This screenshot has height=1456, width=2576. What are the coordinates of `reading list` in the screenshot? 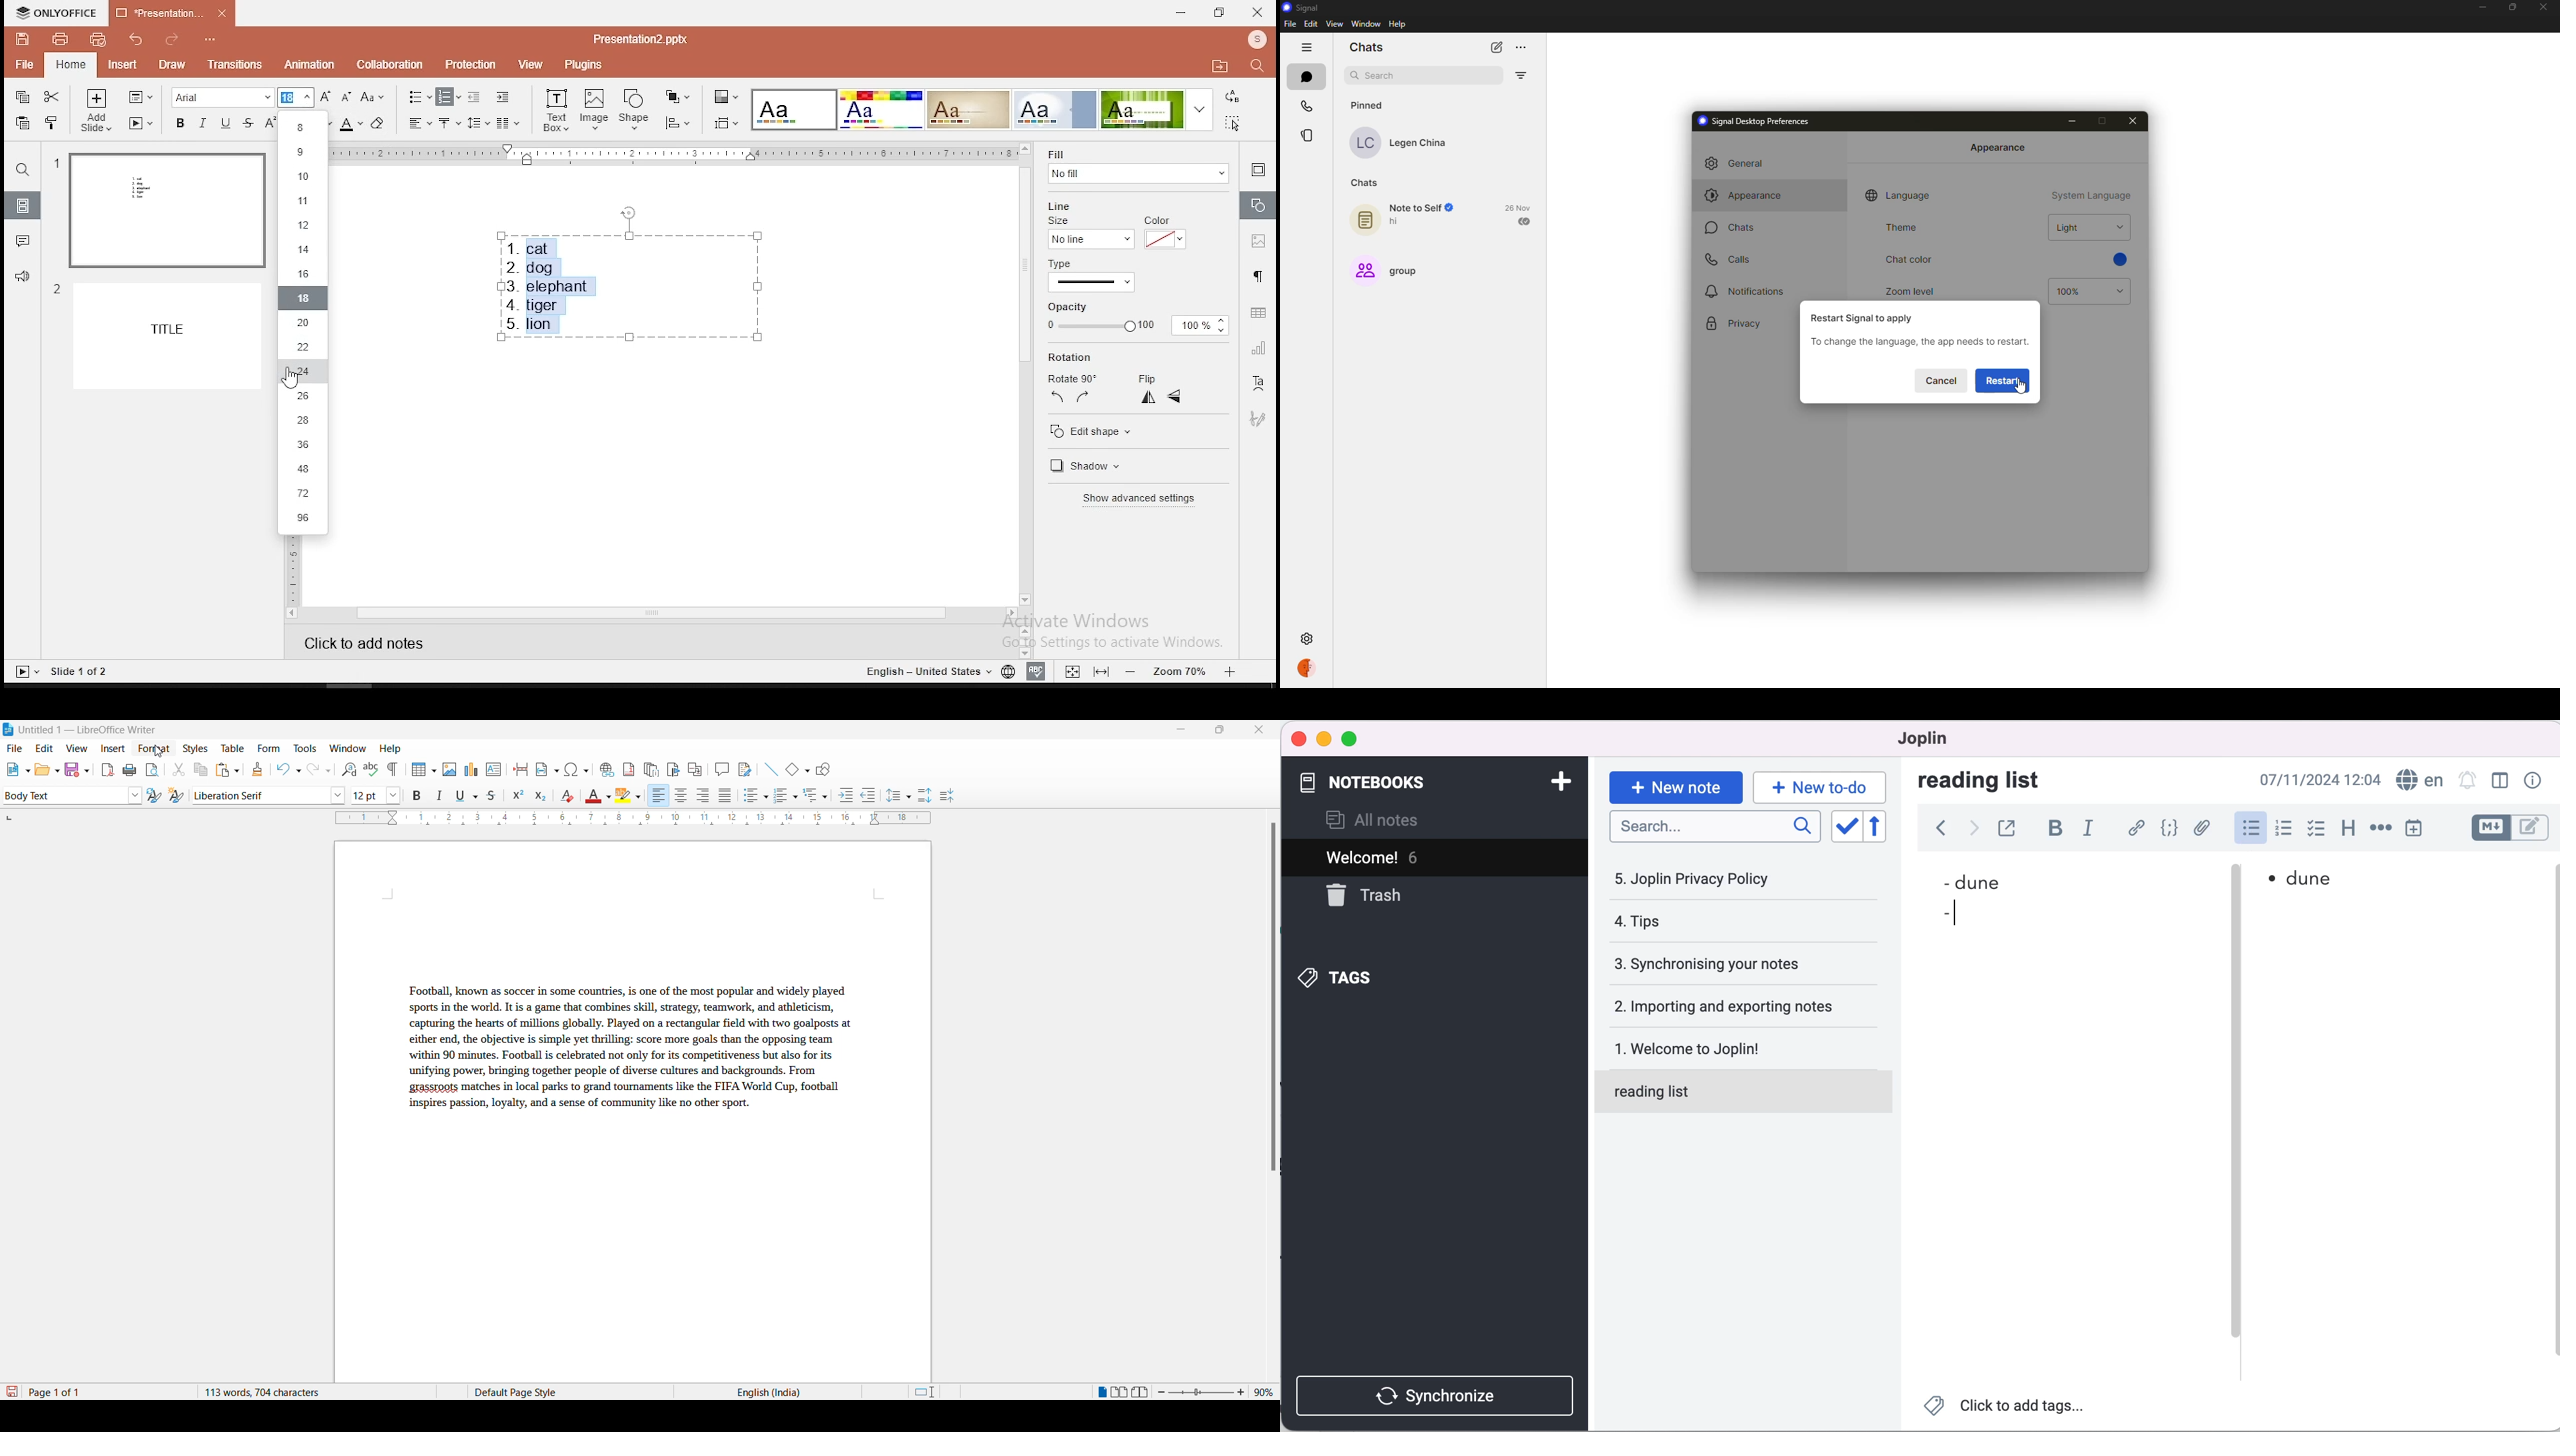 It's located at (1994, 781).